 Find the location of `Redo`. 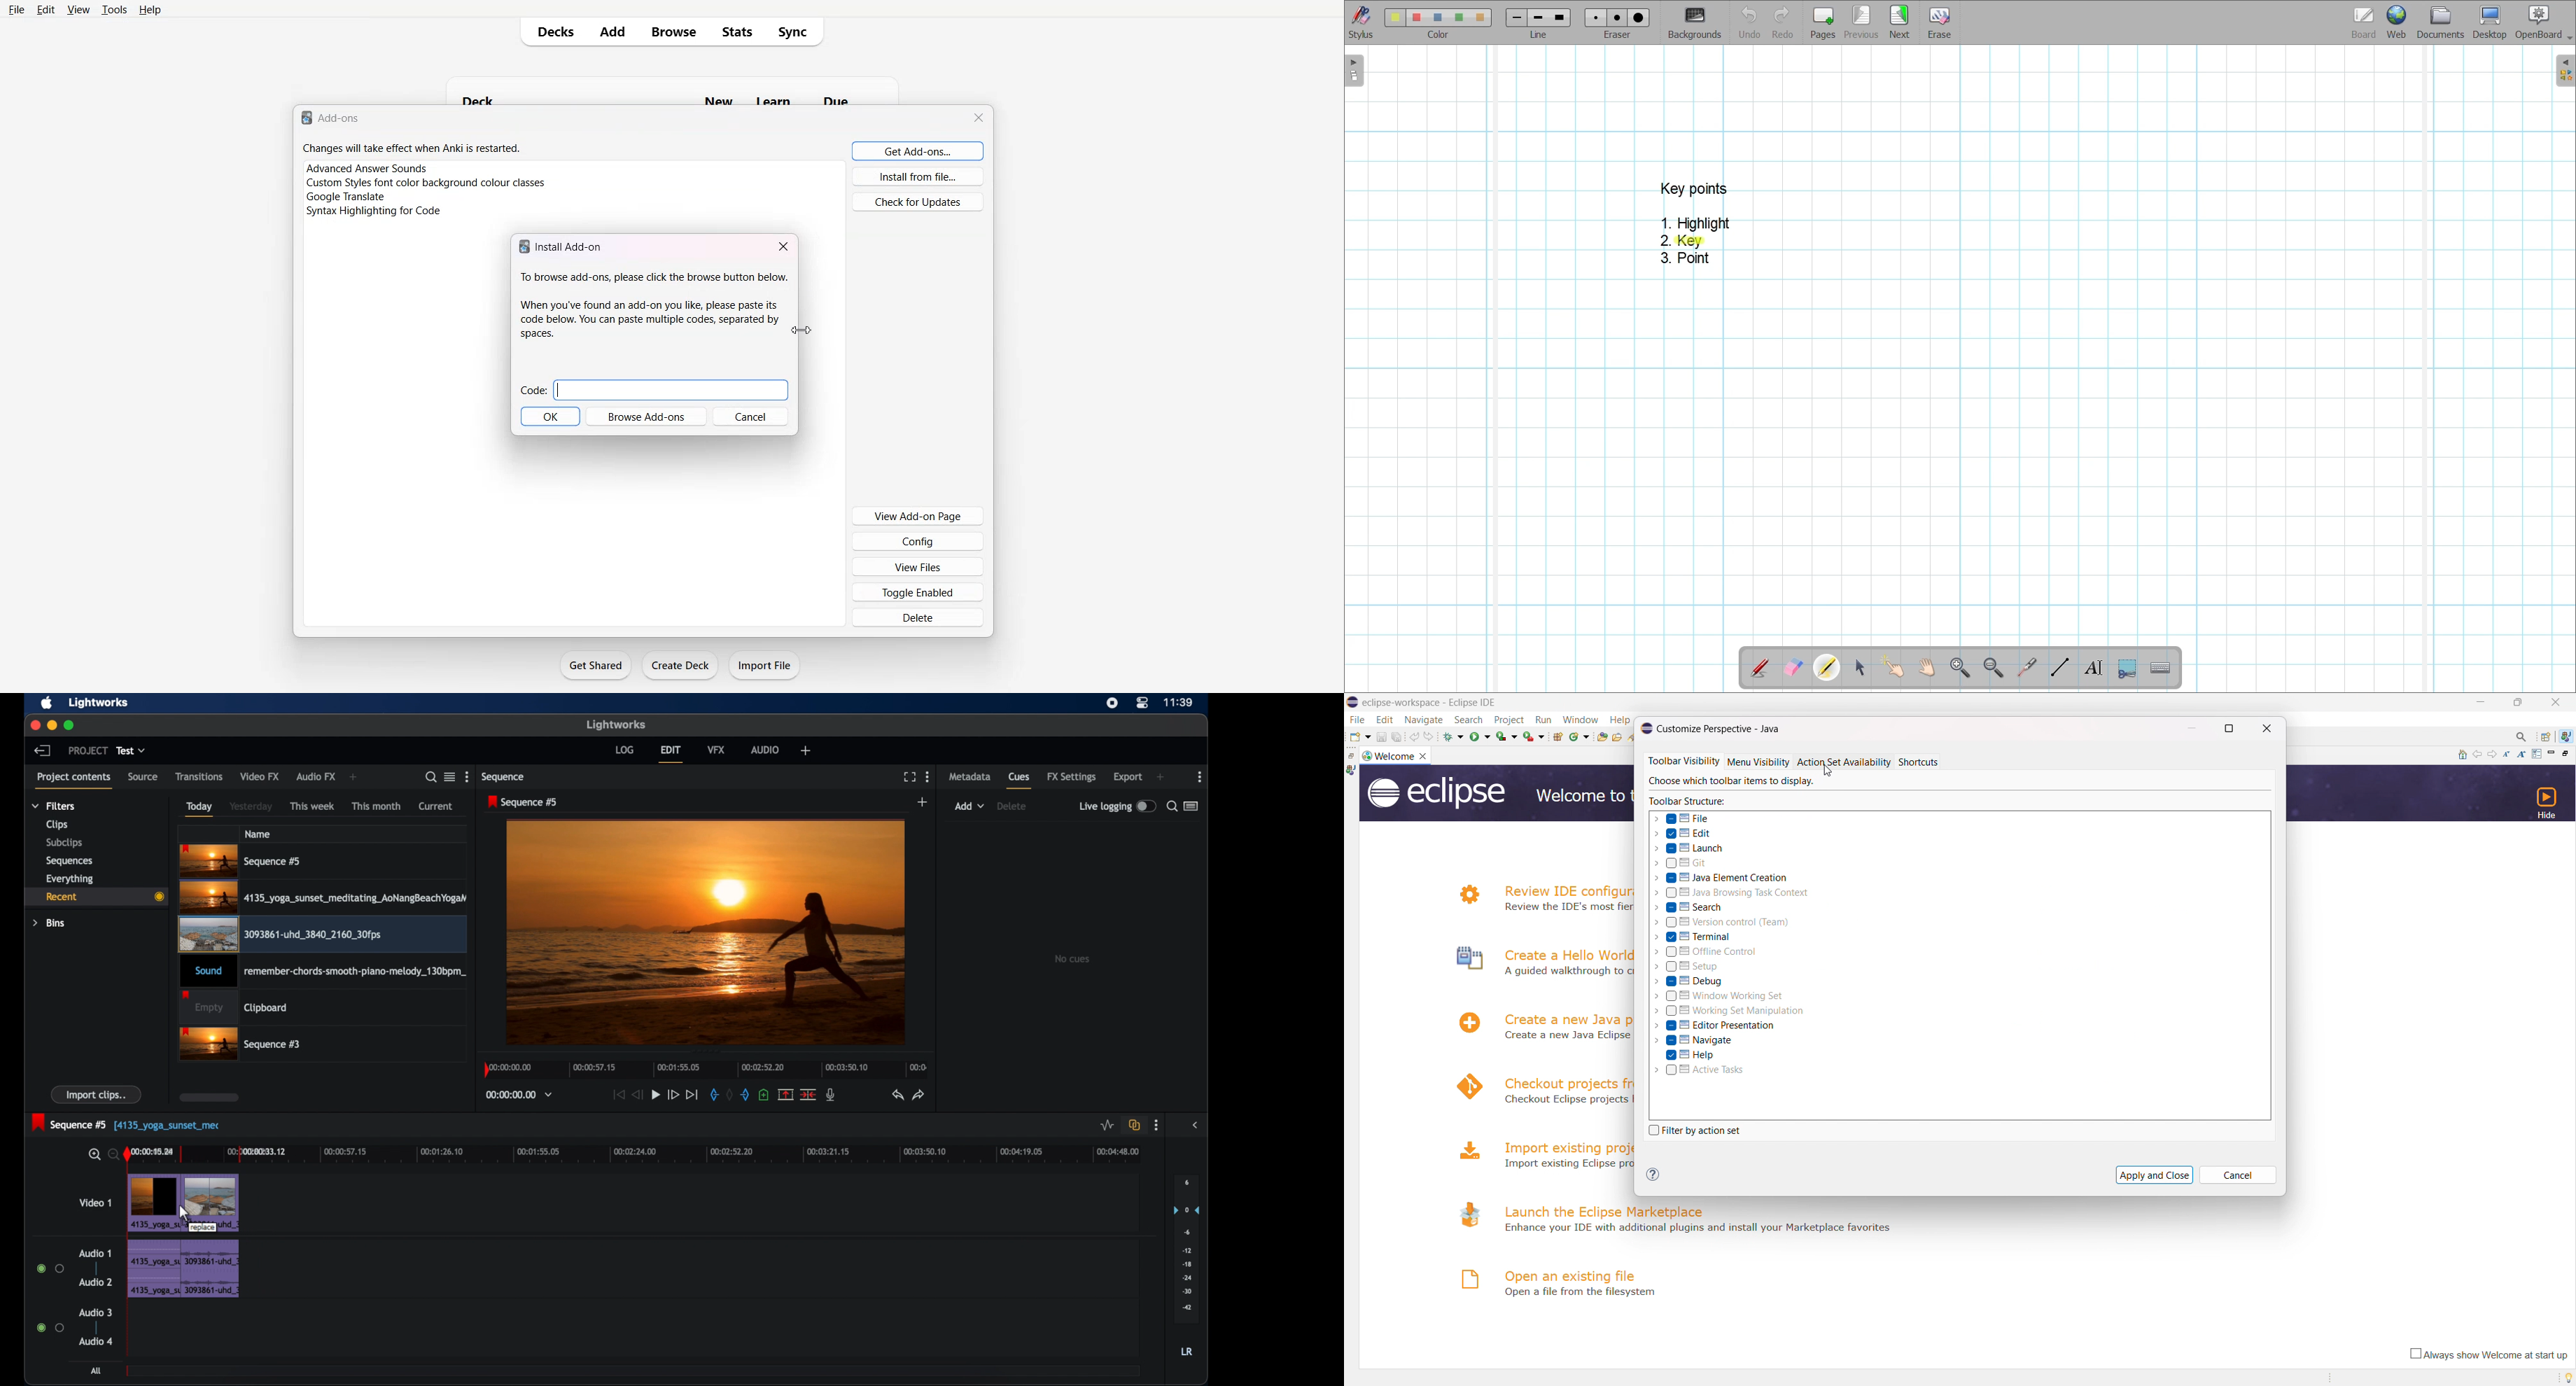

Redo is located at coordinates (1783, 22).